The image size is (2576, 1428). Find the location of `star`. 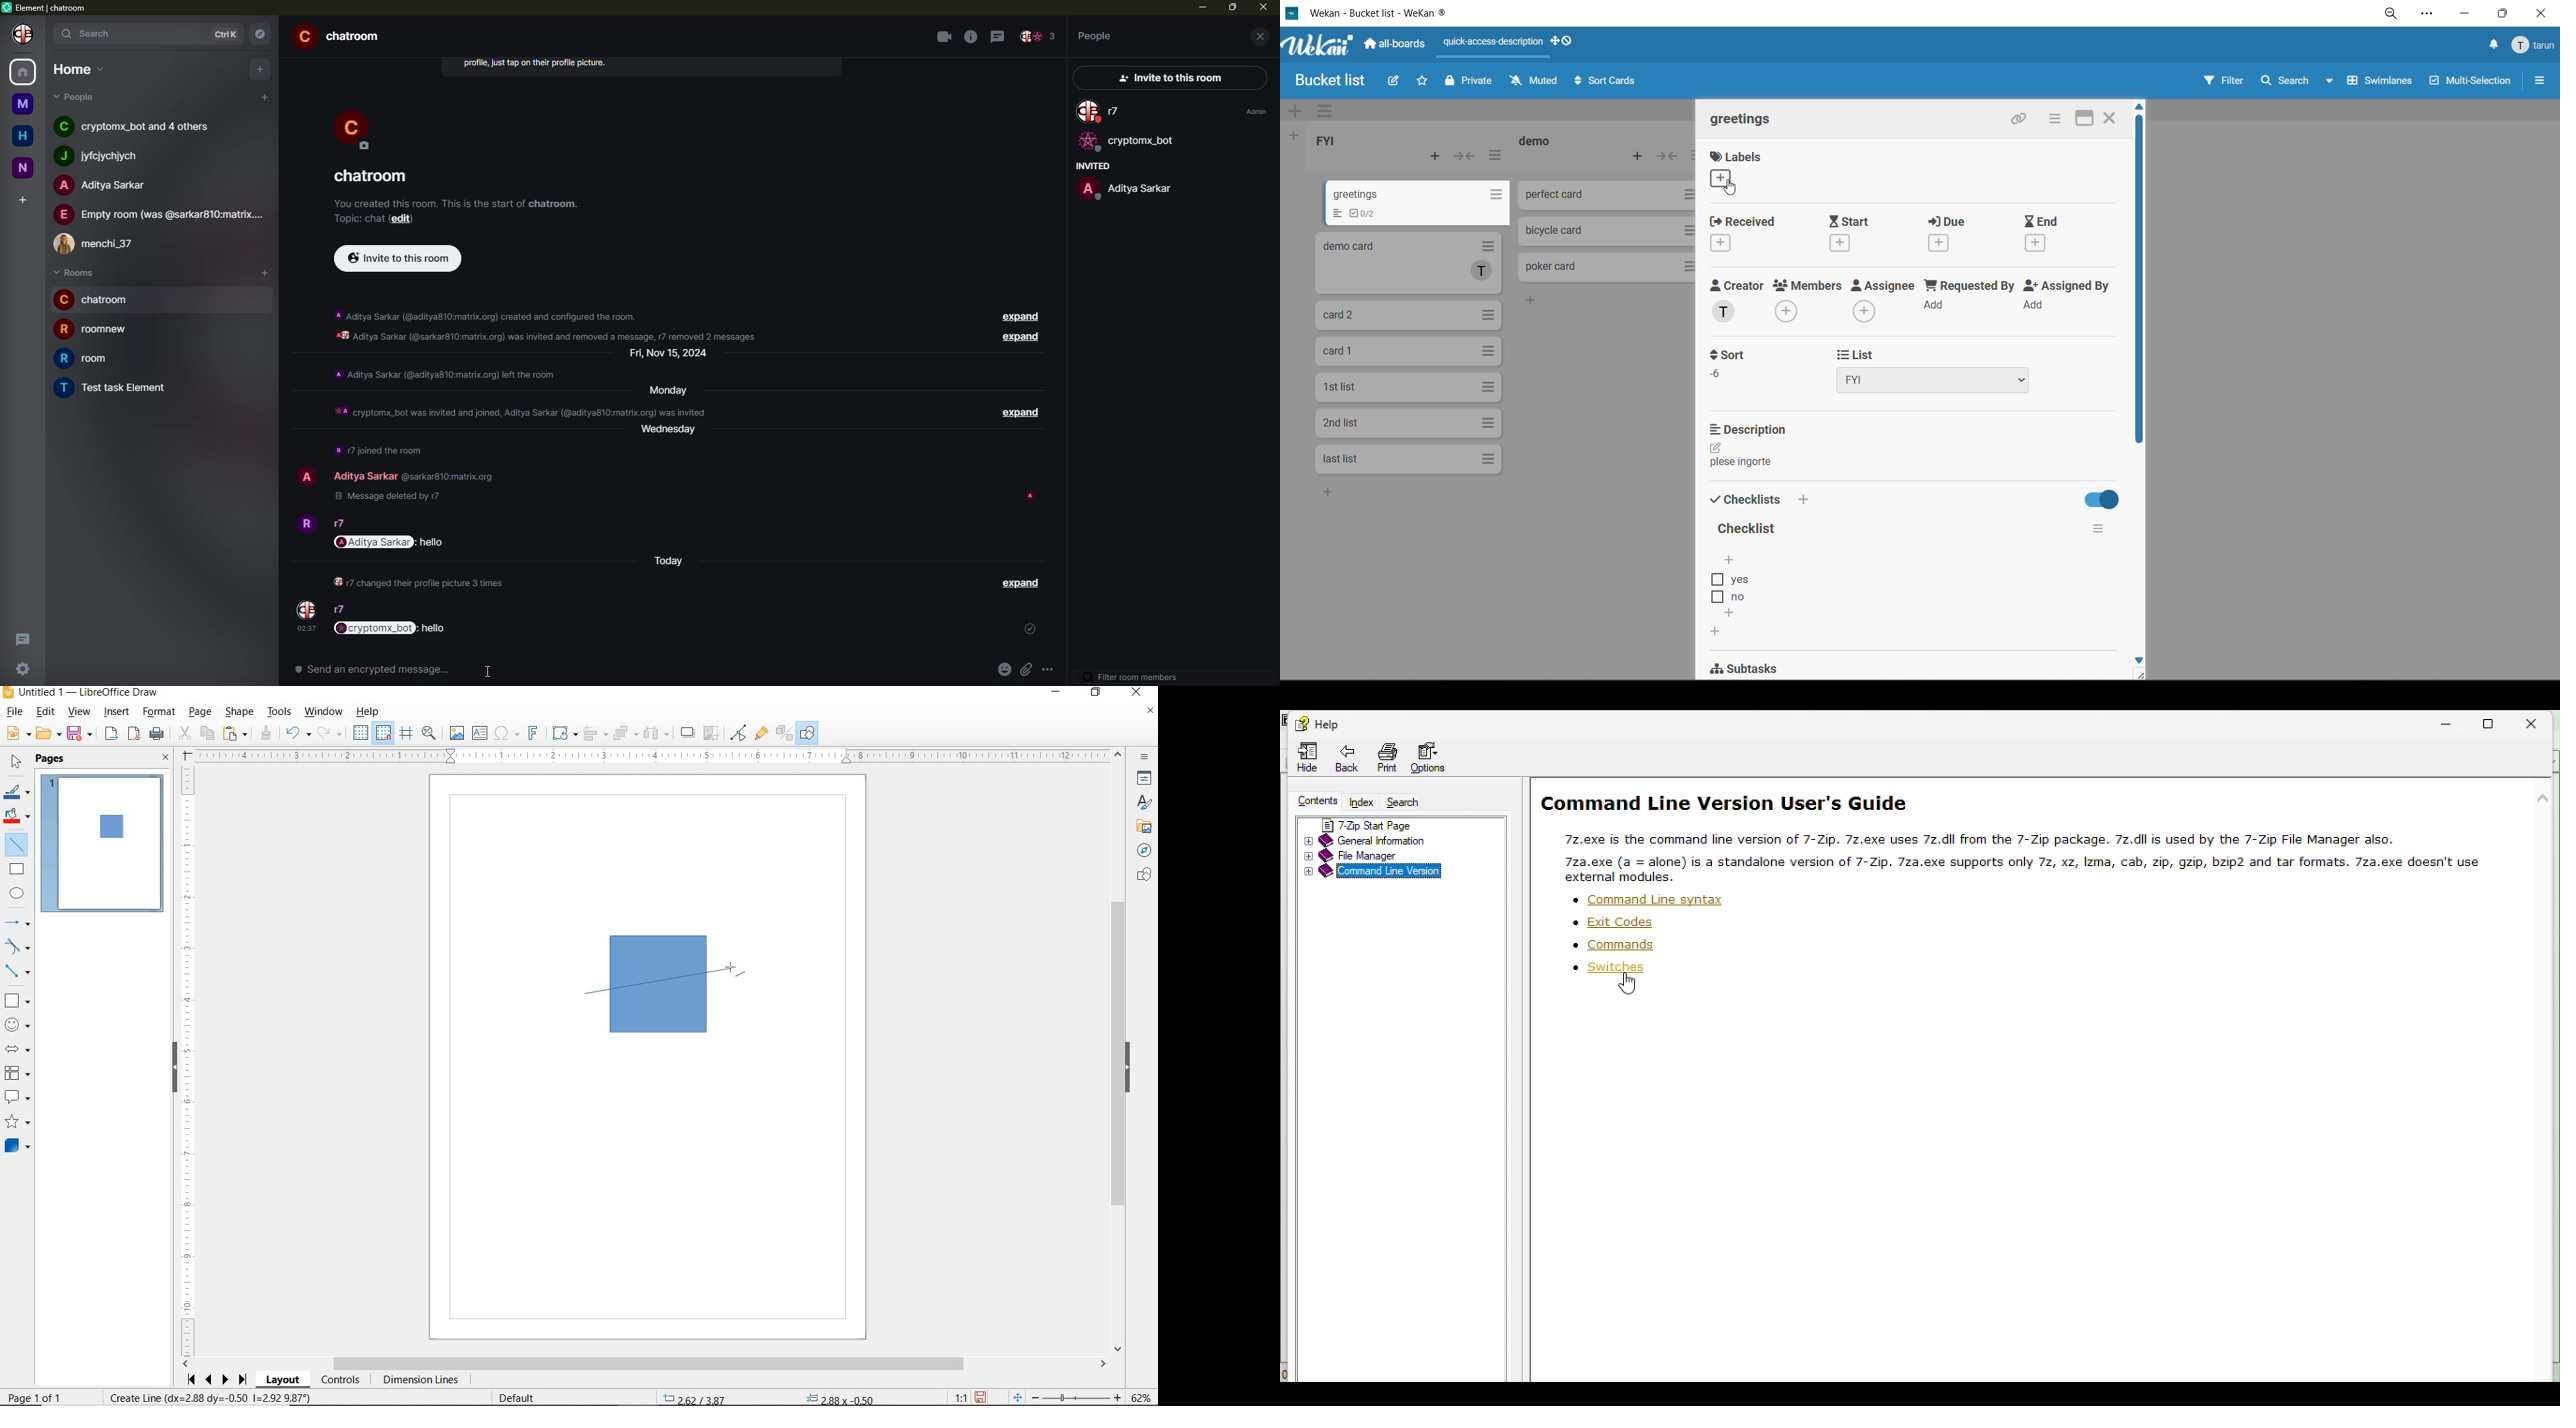

star is located at coordinates (1423, 83).